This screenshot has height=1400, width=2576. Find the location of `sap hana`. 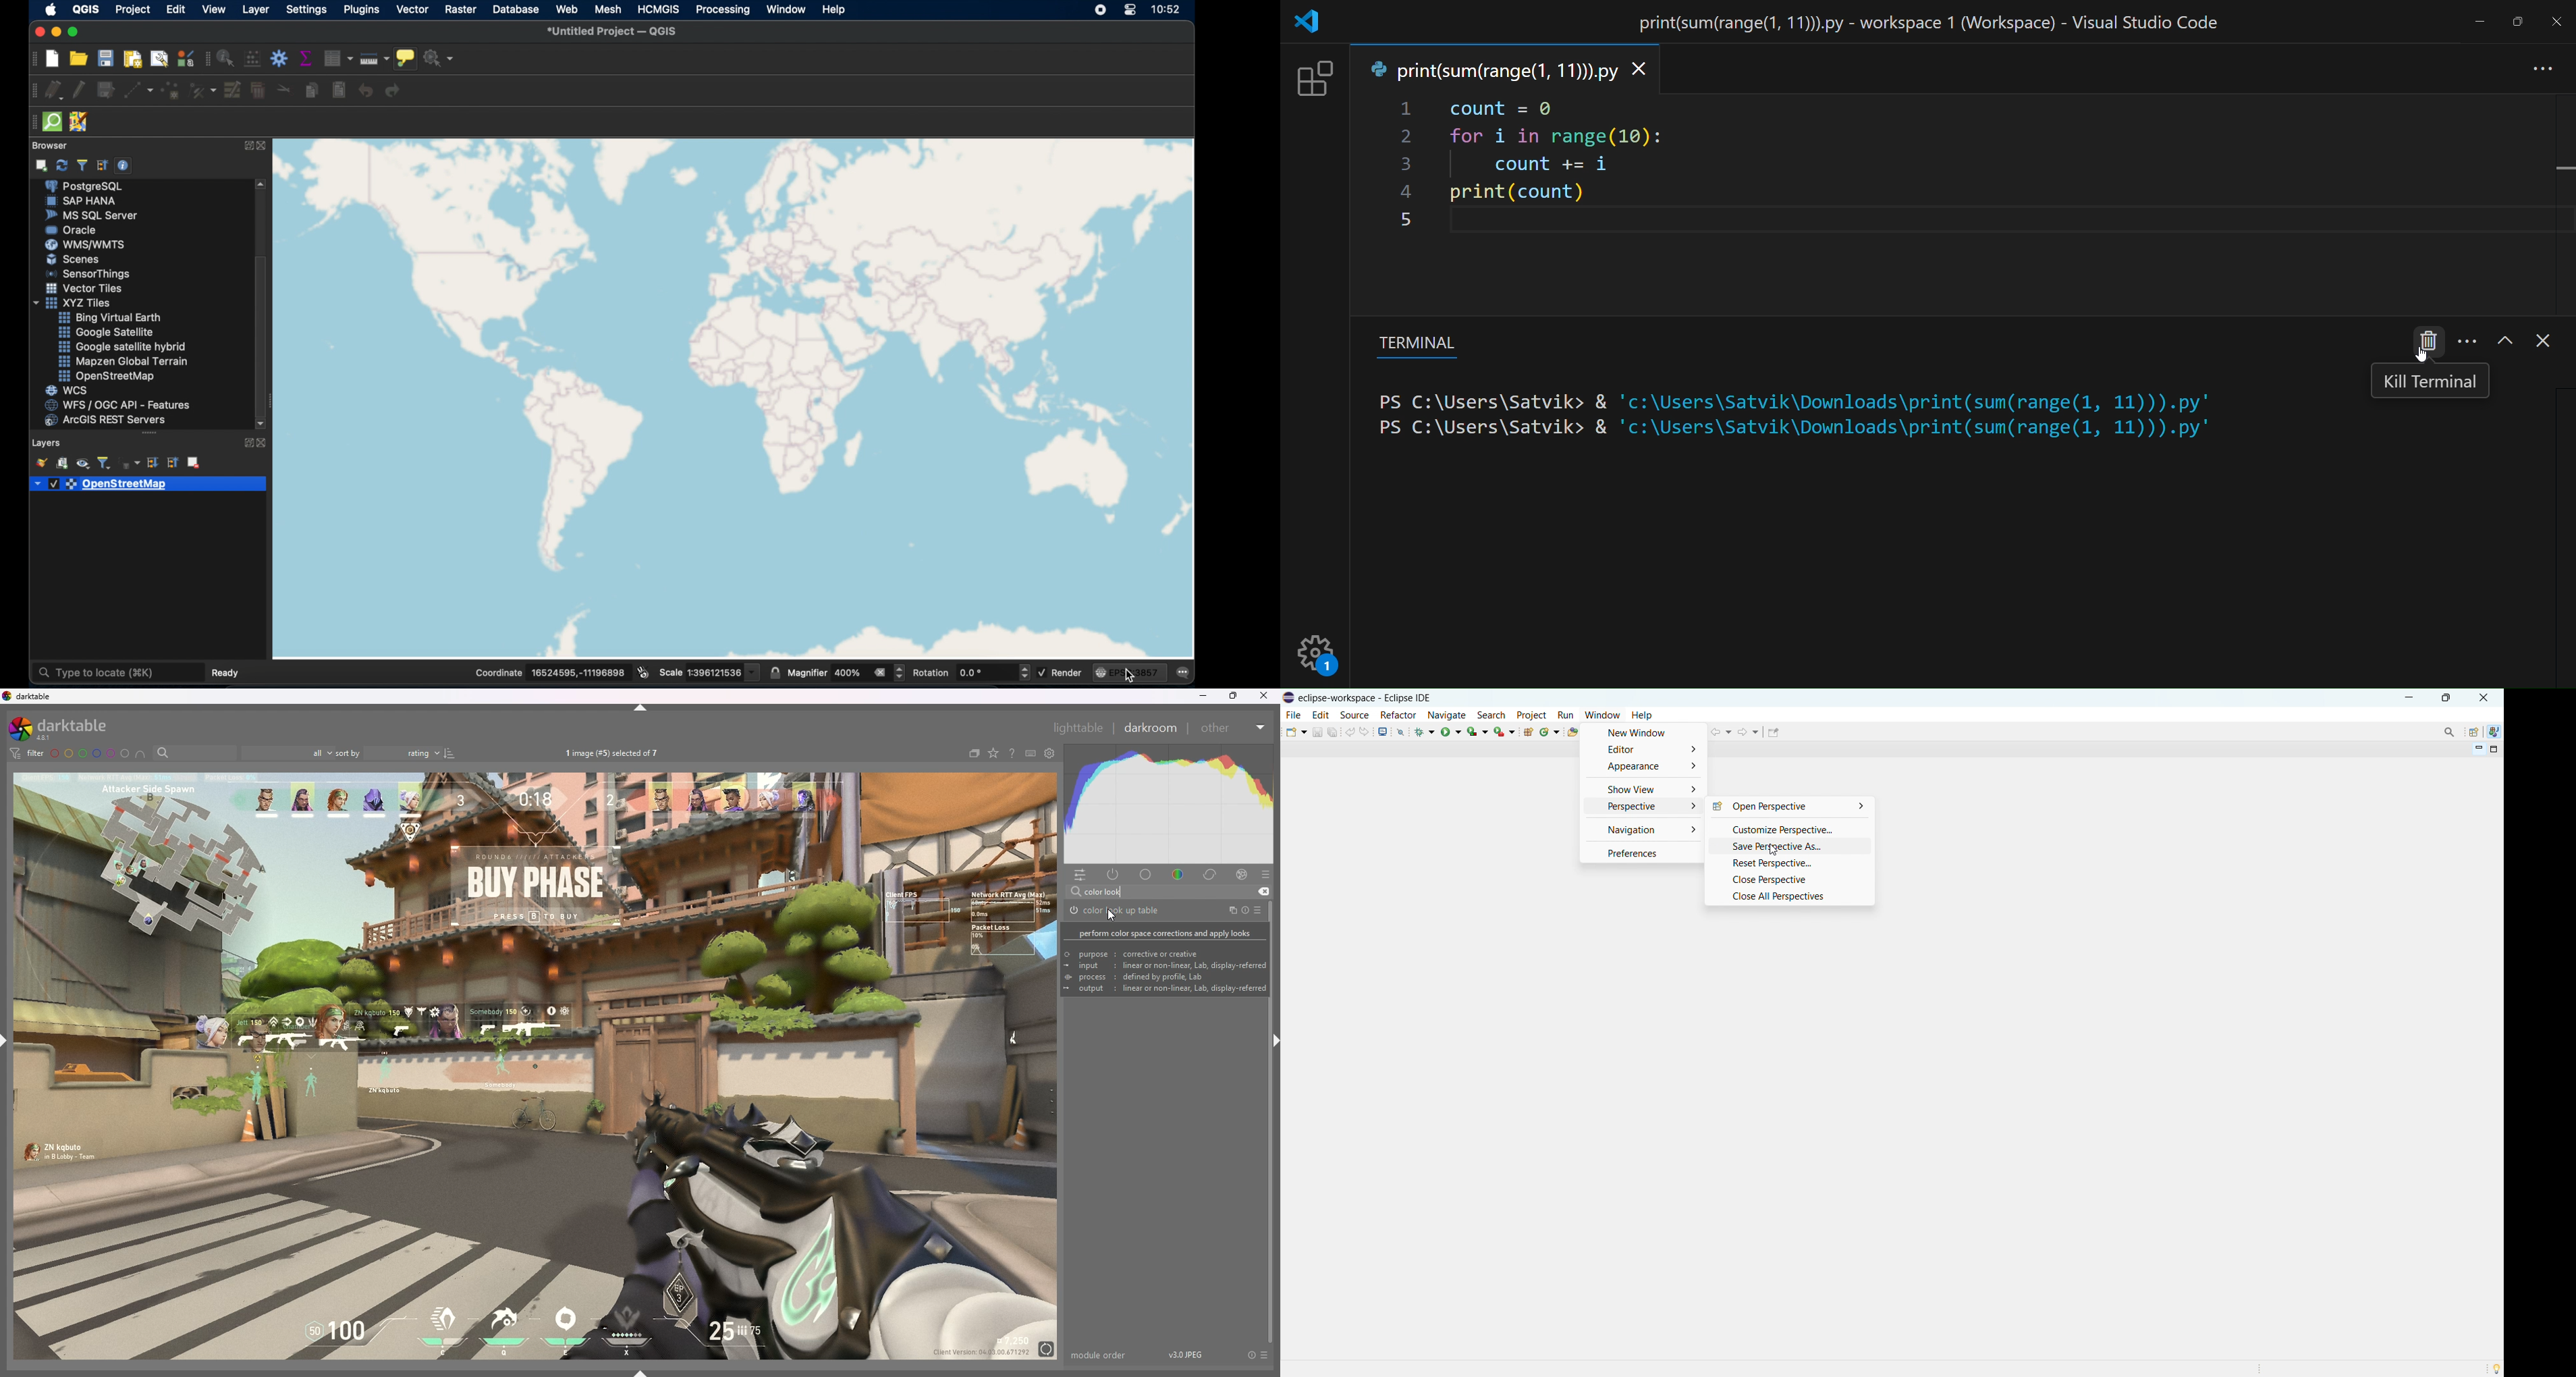

sap hana is located at coordinates (82, 201).